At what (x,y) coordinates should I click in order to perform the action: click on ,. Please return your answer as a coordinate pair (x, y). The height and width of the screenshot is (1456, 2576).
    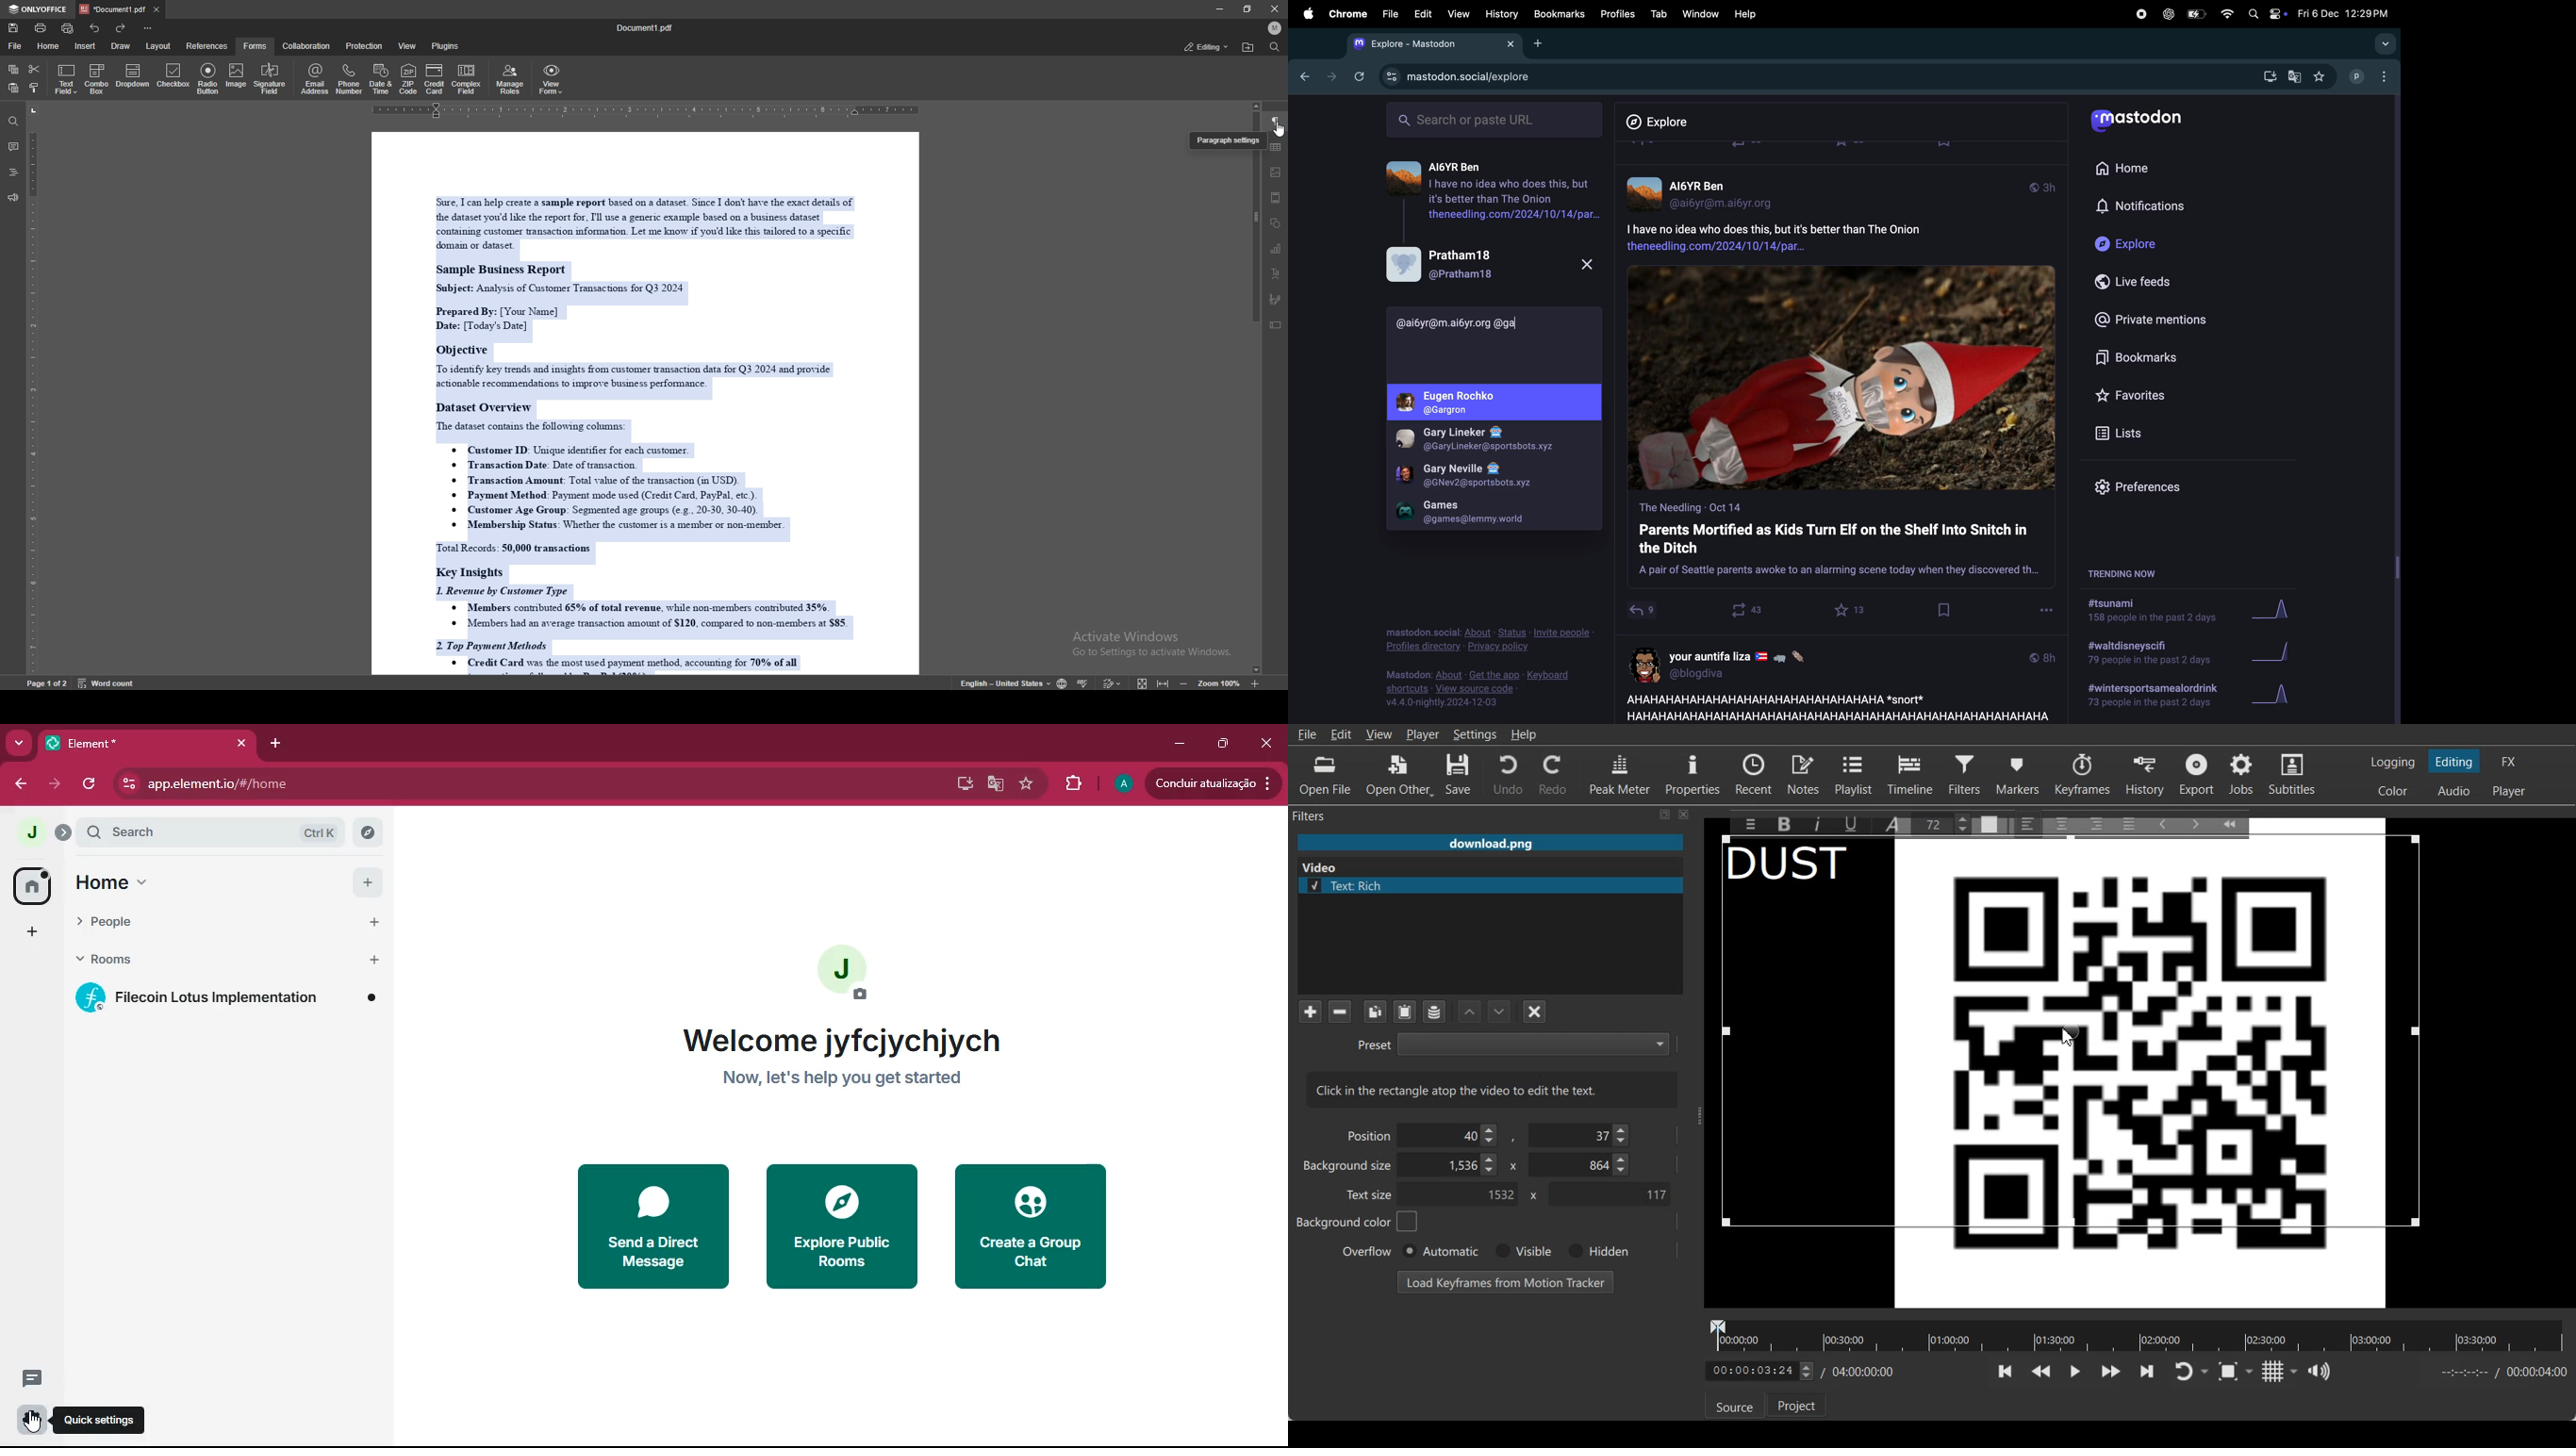
    Looking at the image, I should click on (1514, 1139).